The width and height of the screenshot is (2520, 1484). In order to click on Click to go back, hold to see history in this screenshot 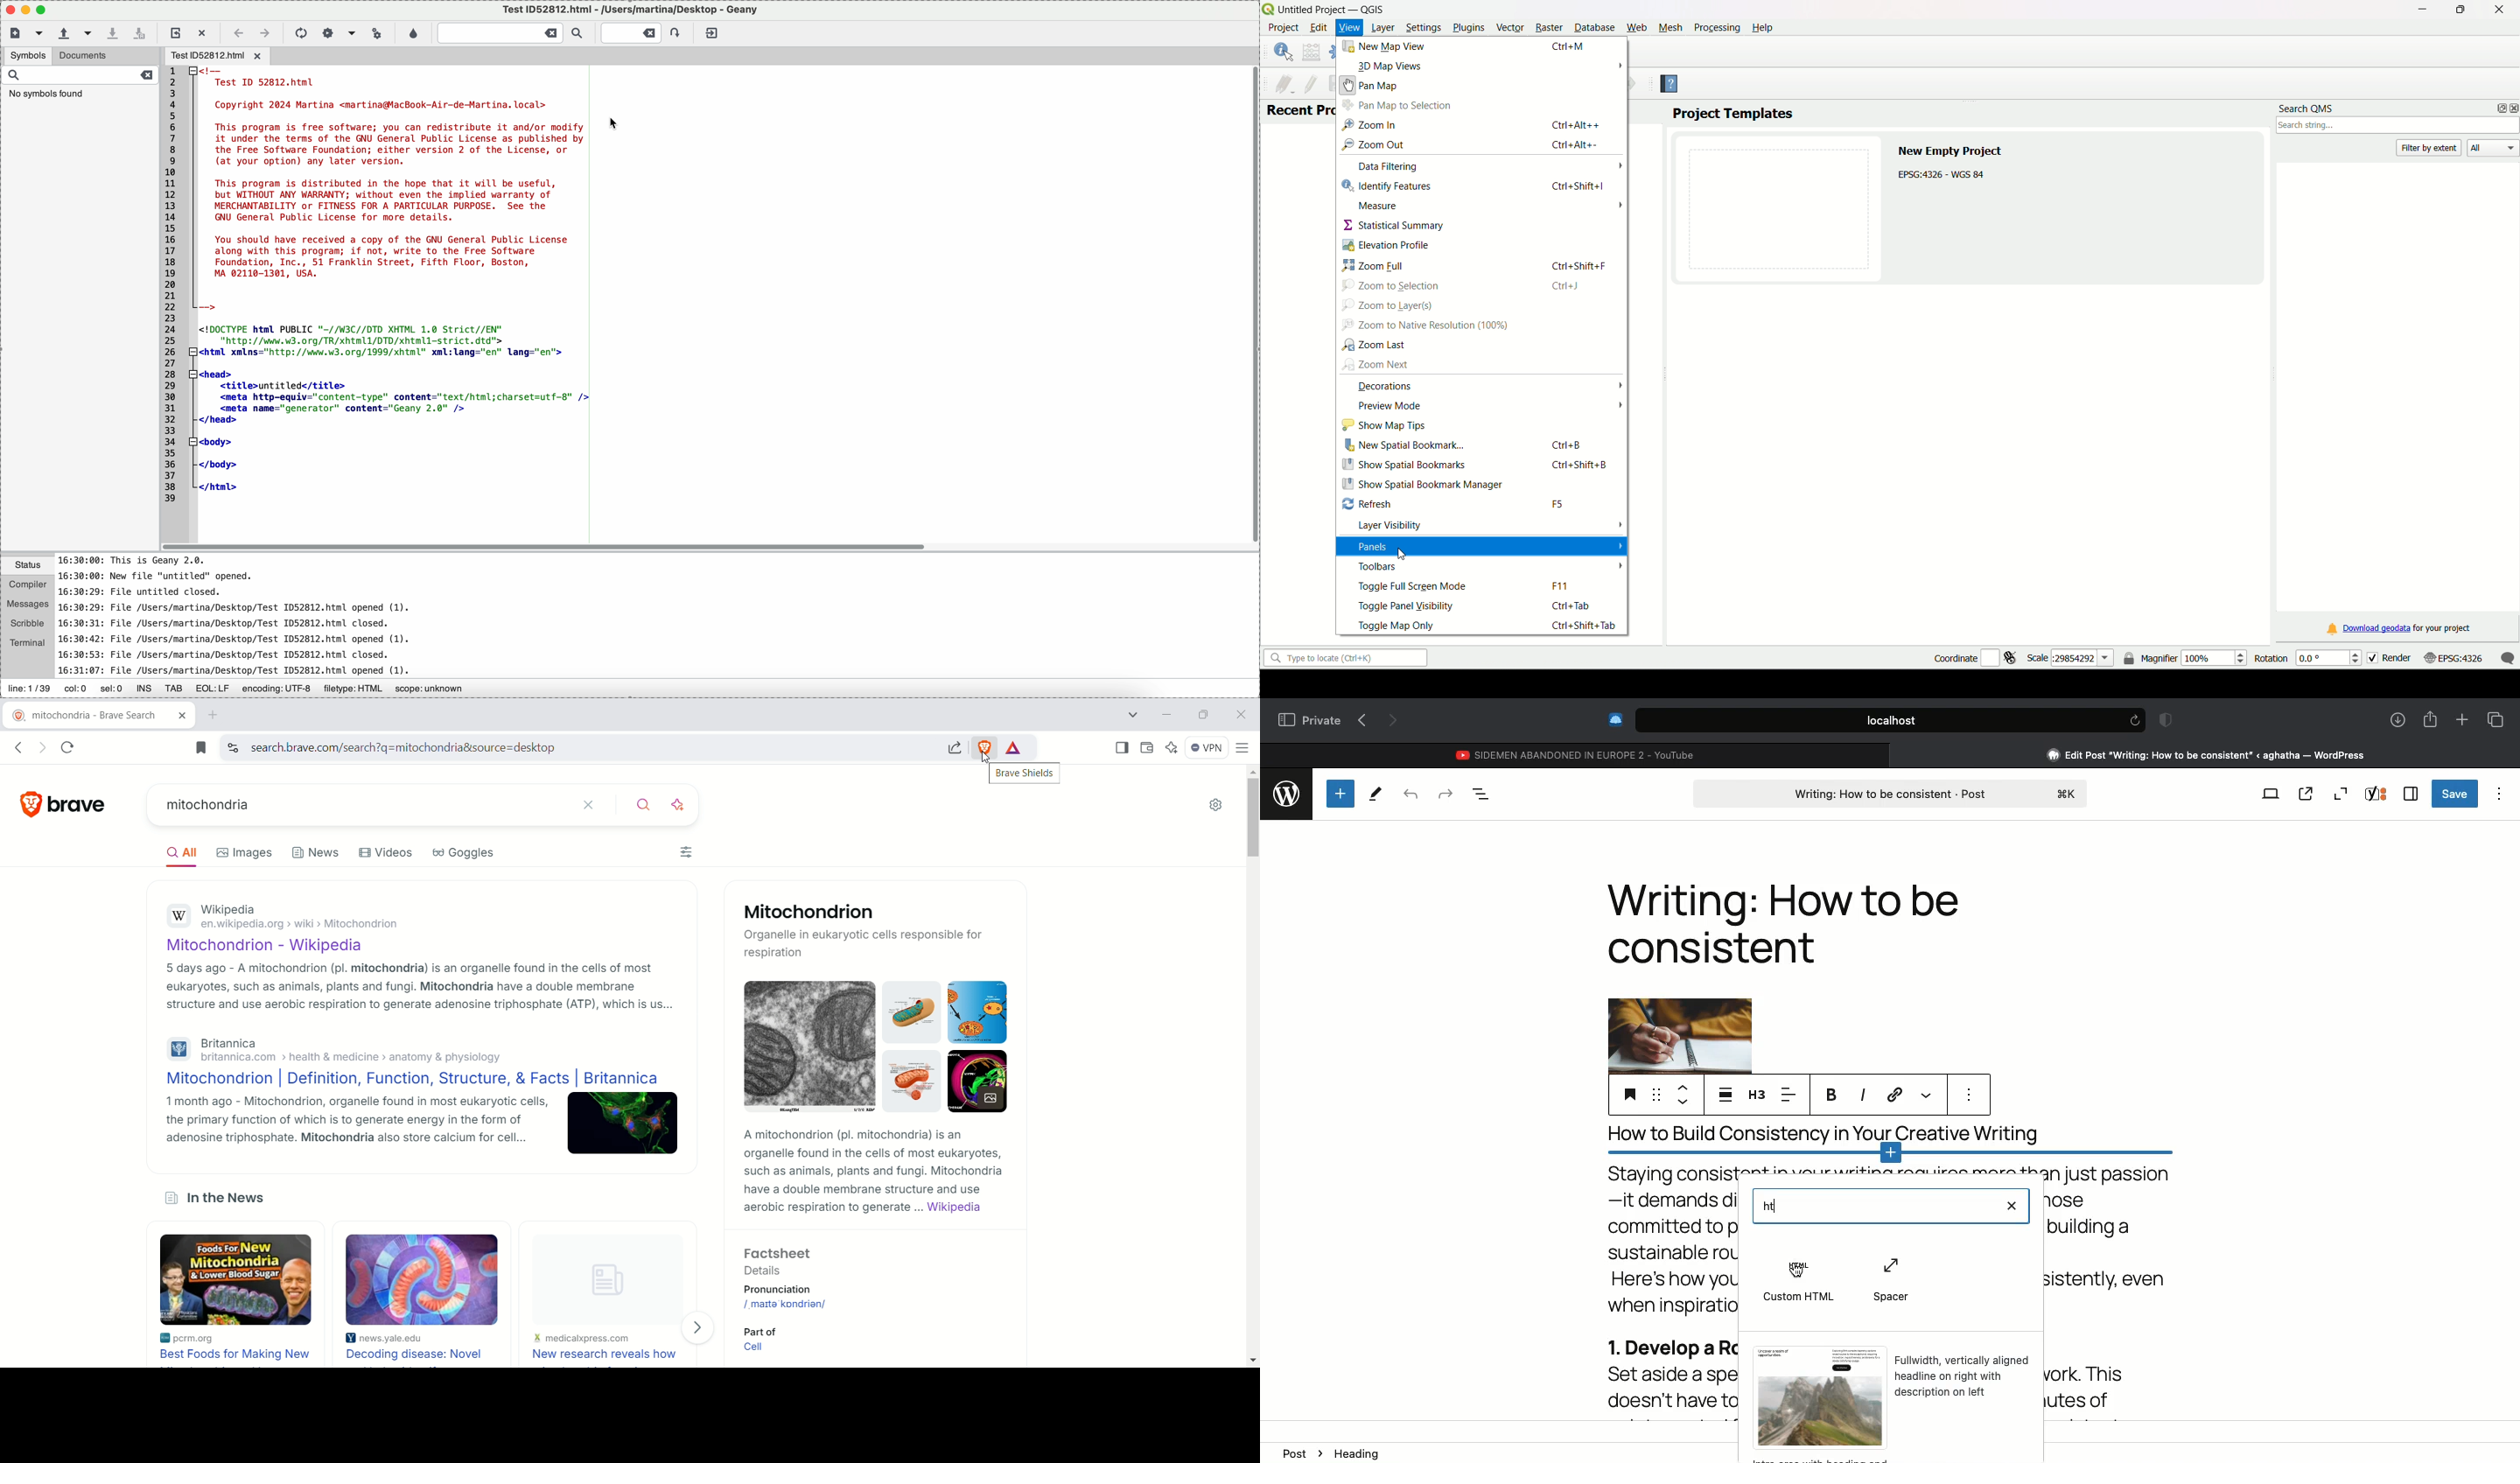, I will do `click(18, 748)`.